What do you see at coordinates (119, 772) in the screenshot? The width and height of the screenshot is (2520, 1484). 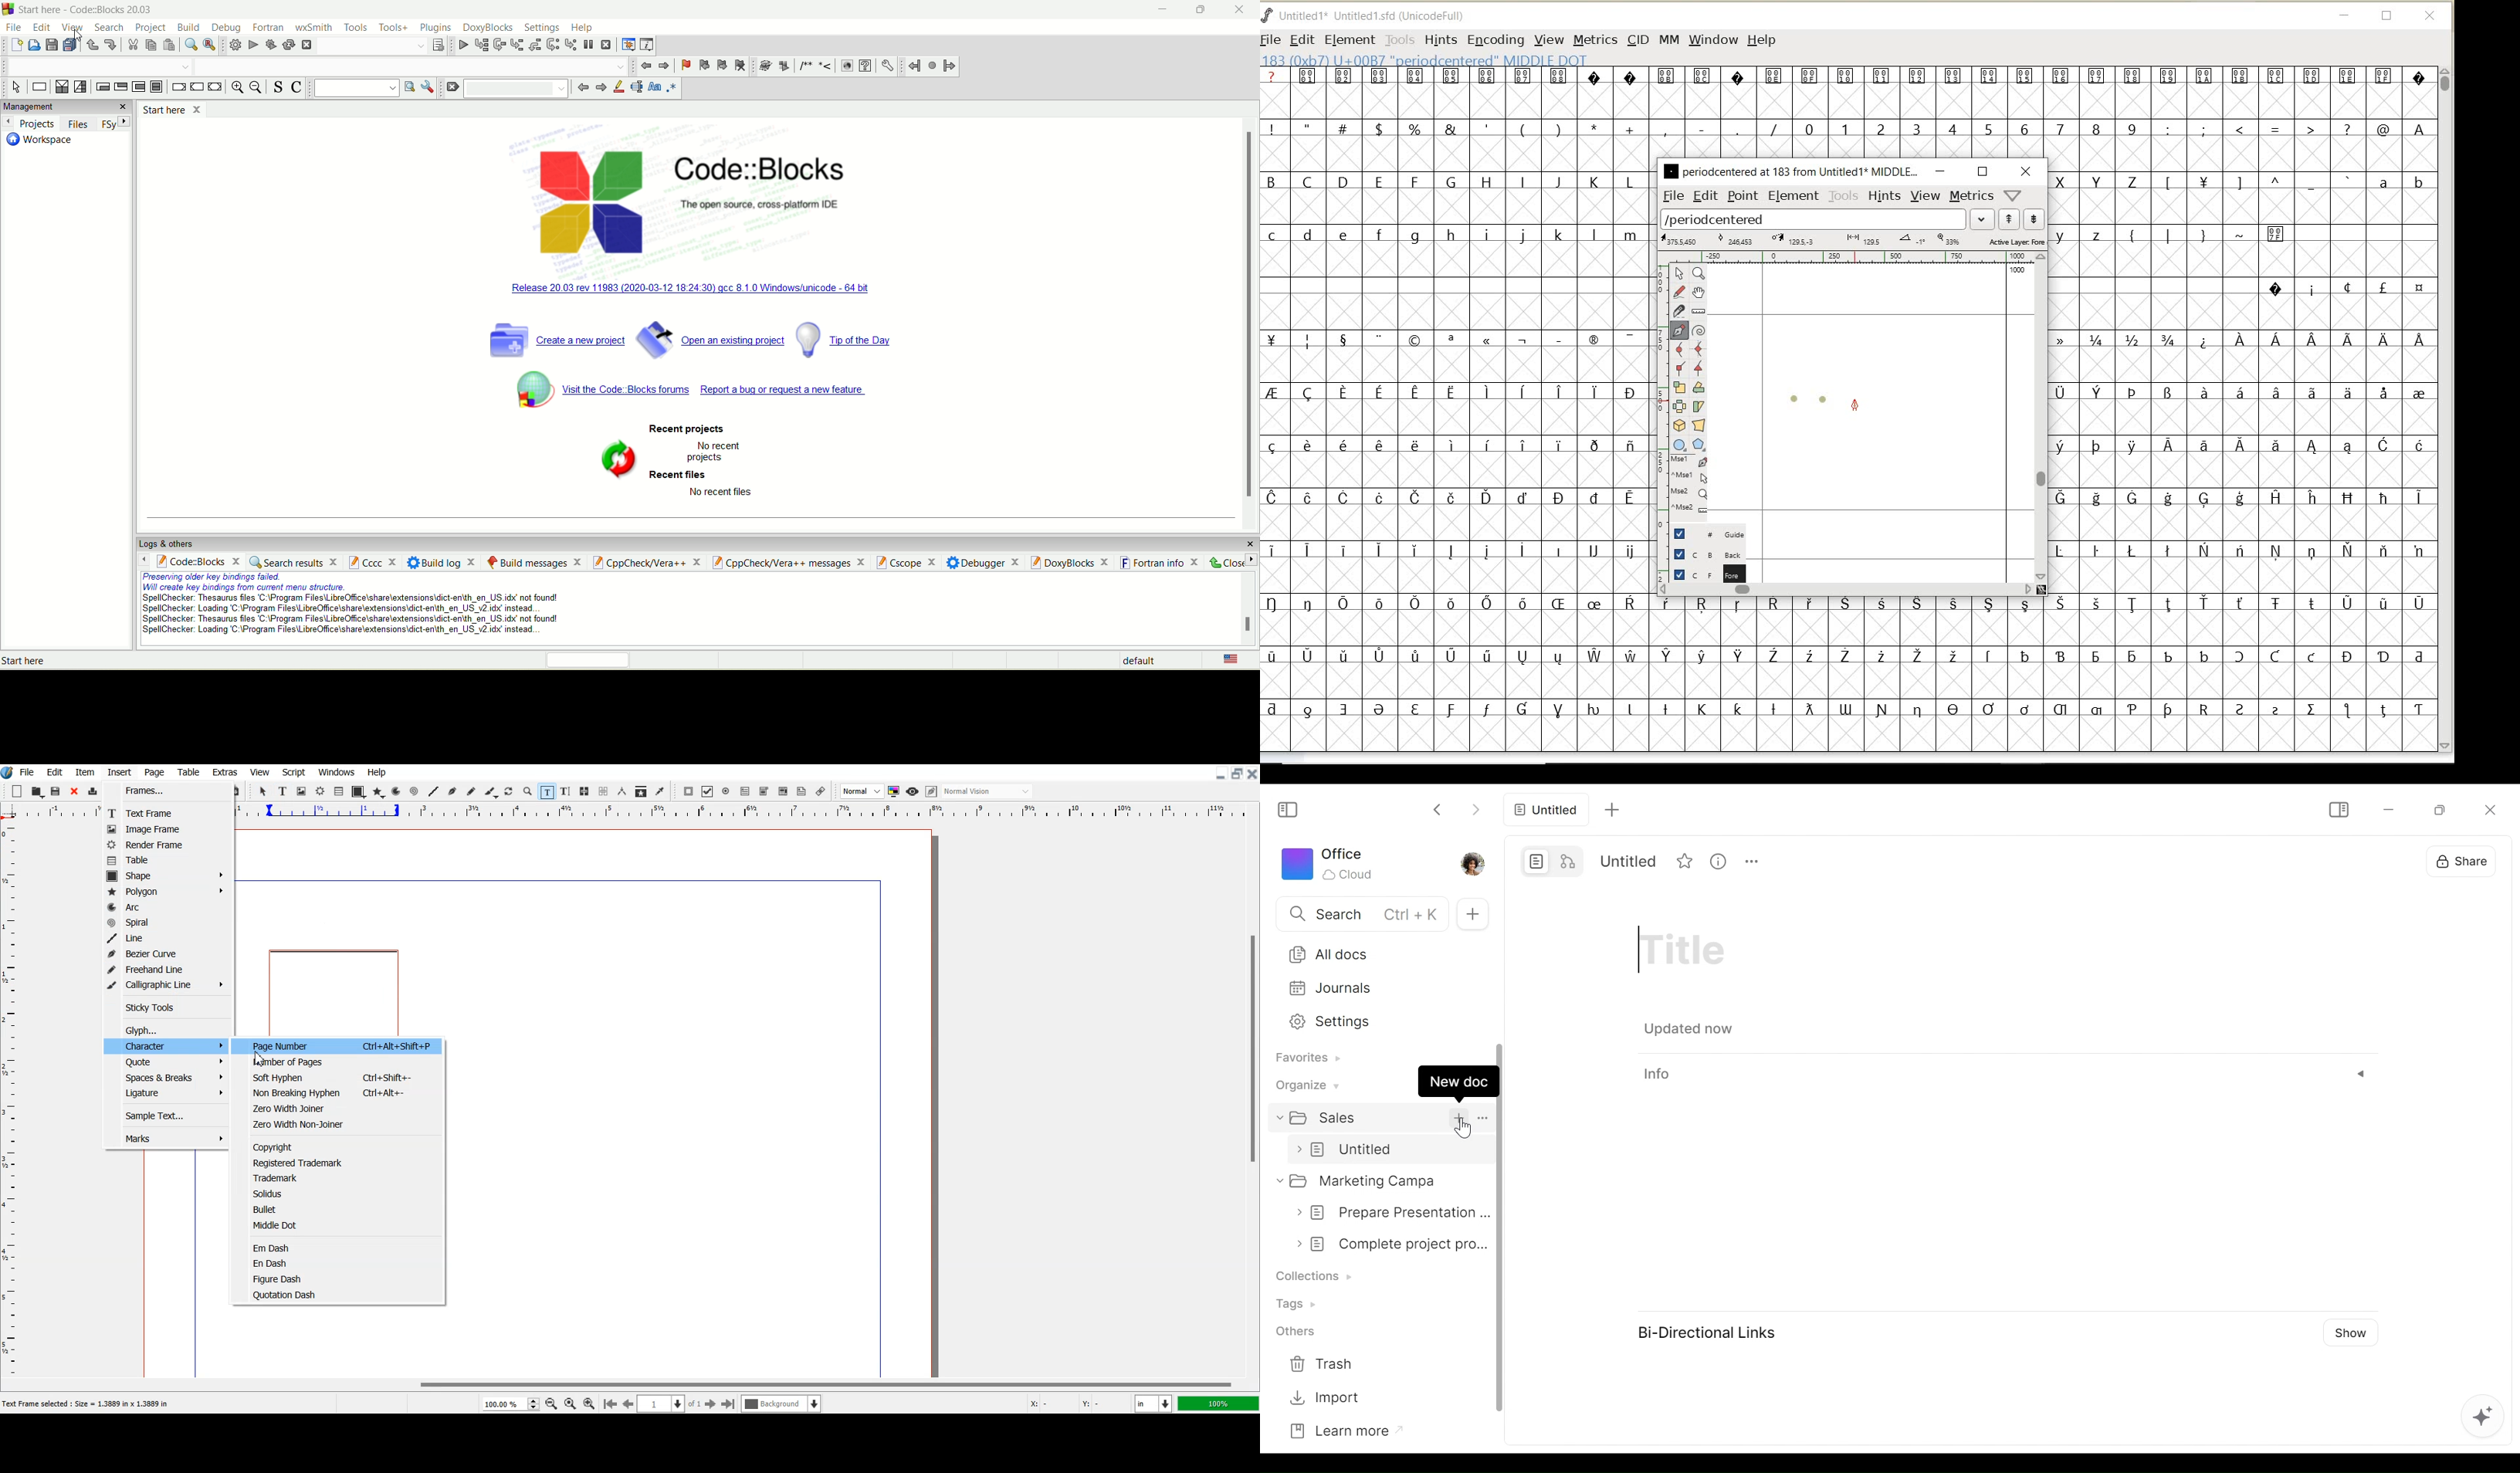 I see `Insert` at bounding box center [119, 772].